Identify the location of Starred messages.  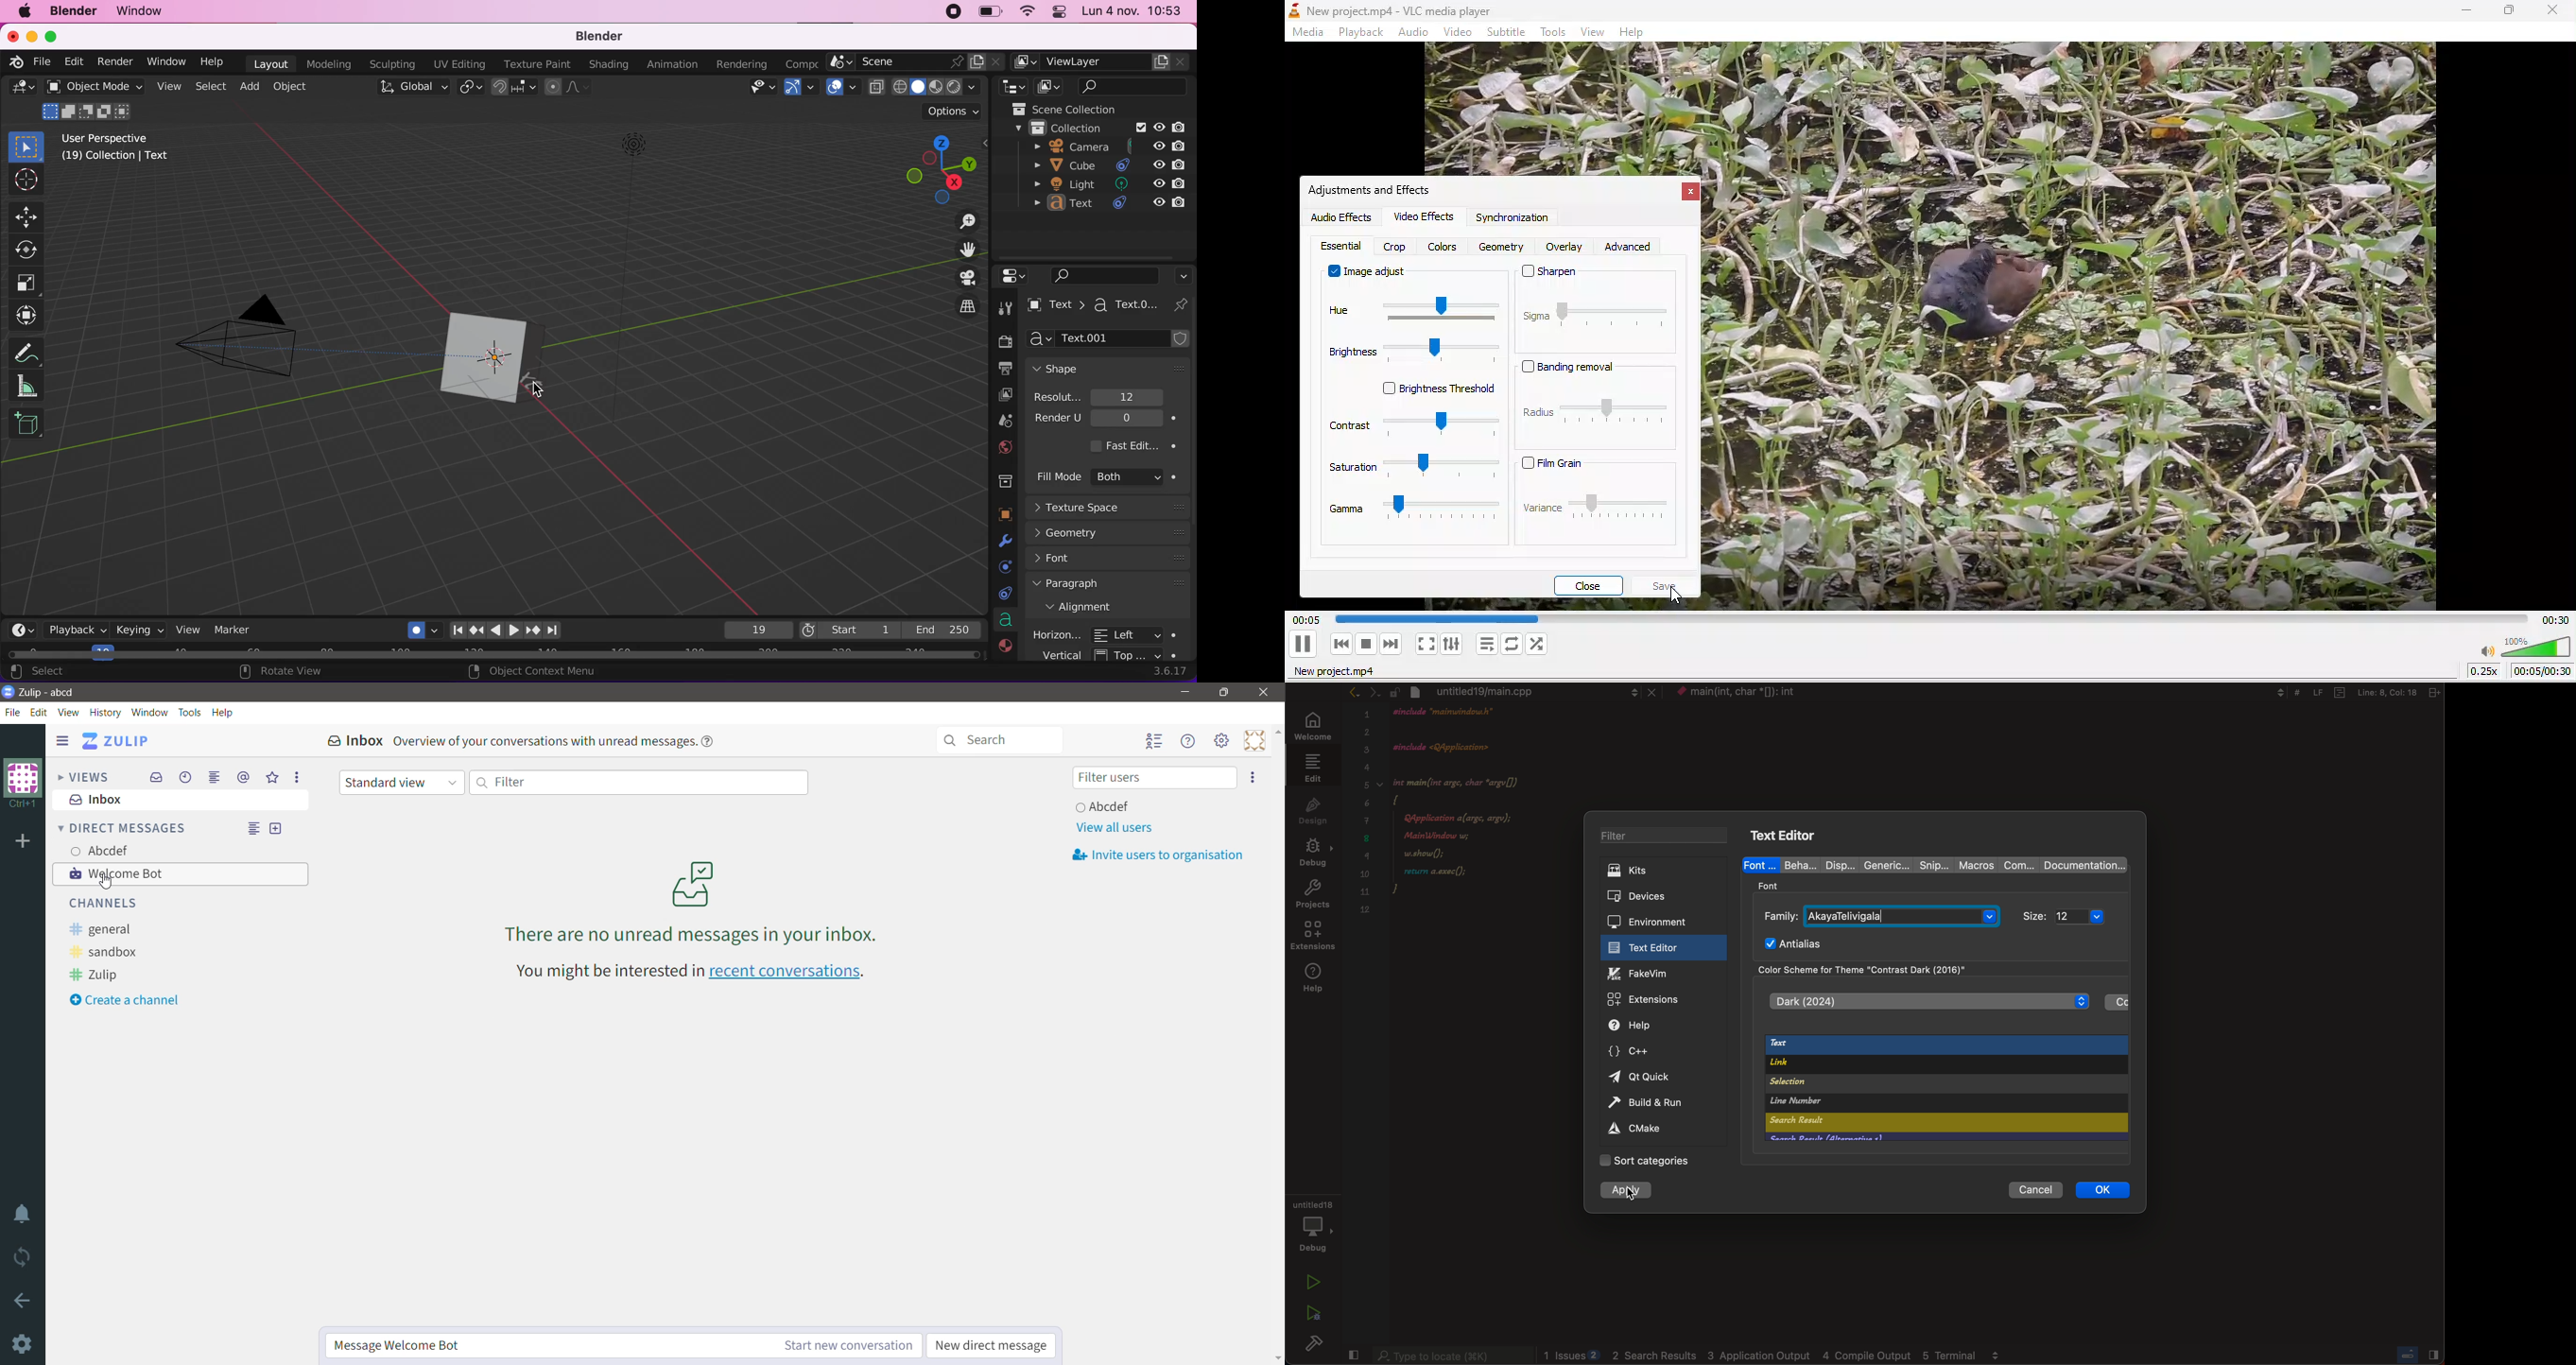
(274, 777).